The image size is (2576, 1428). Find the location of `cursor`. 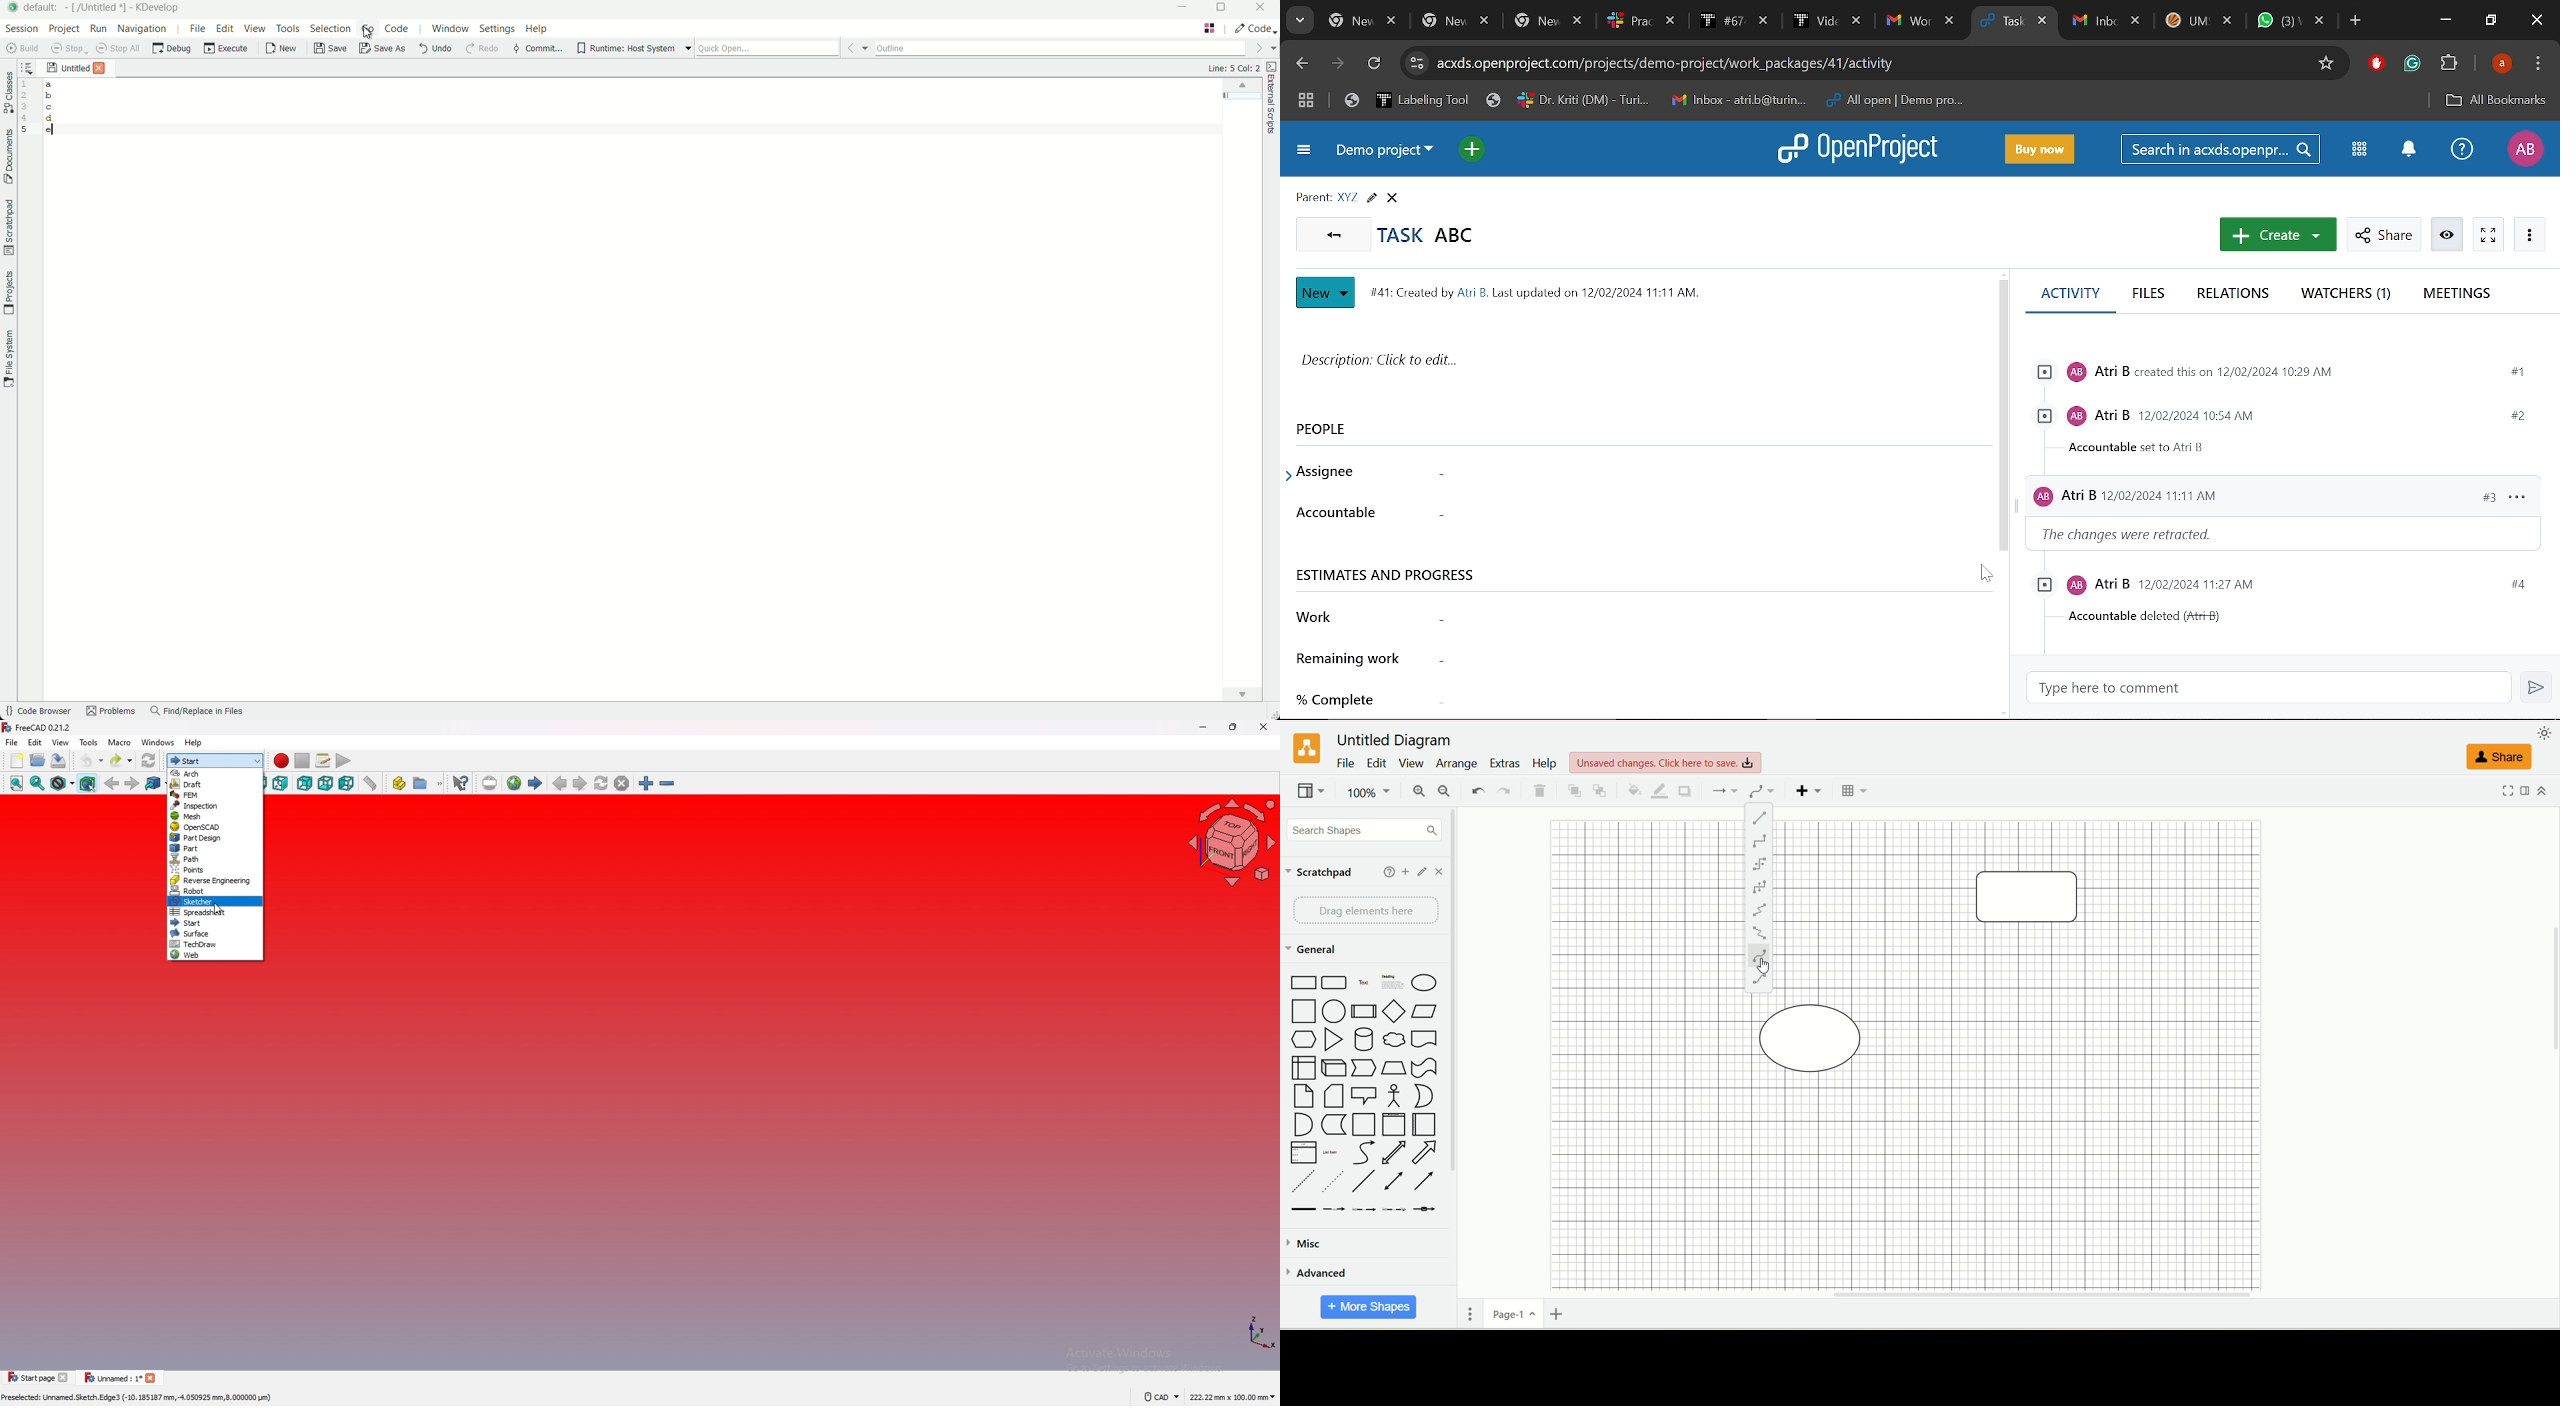

cursor is located at coordinates (1765, 968).